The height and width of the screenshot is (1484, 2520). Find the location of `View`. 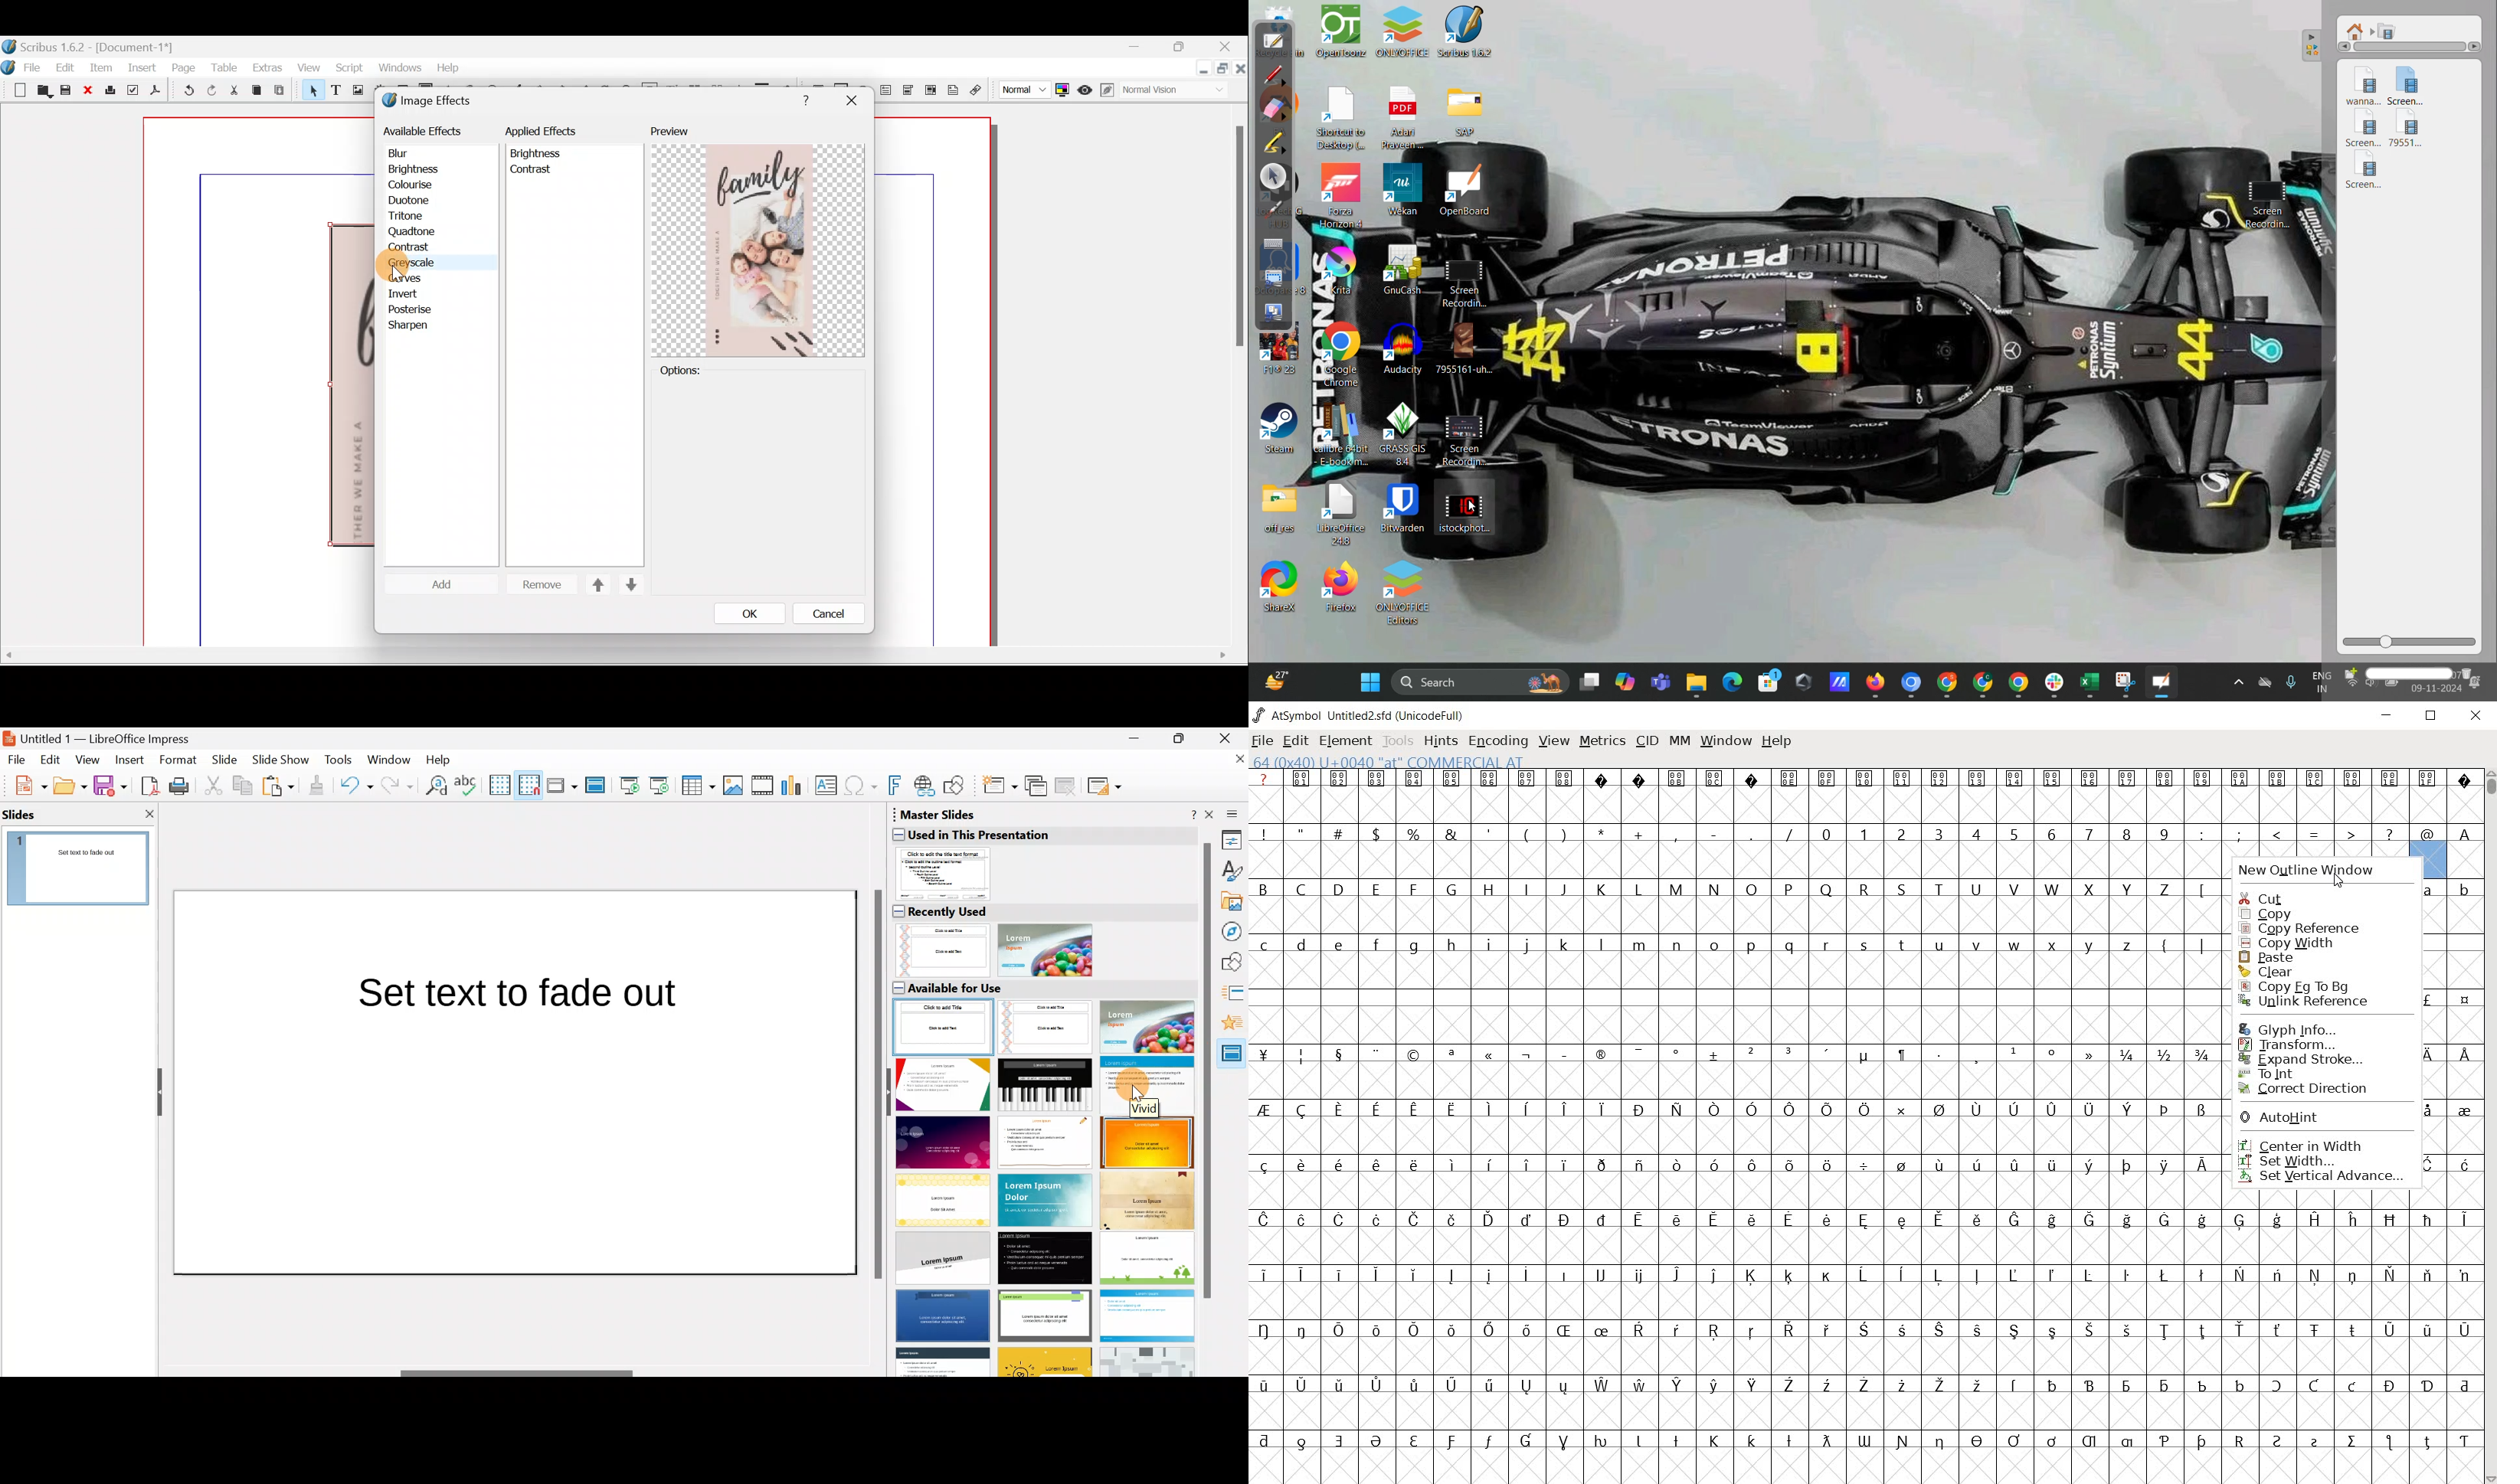

View is located at coordinates (311, 70).